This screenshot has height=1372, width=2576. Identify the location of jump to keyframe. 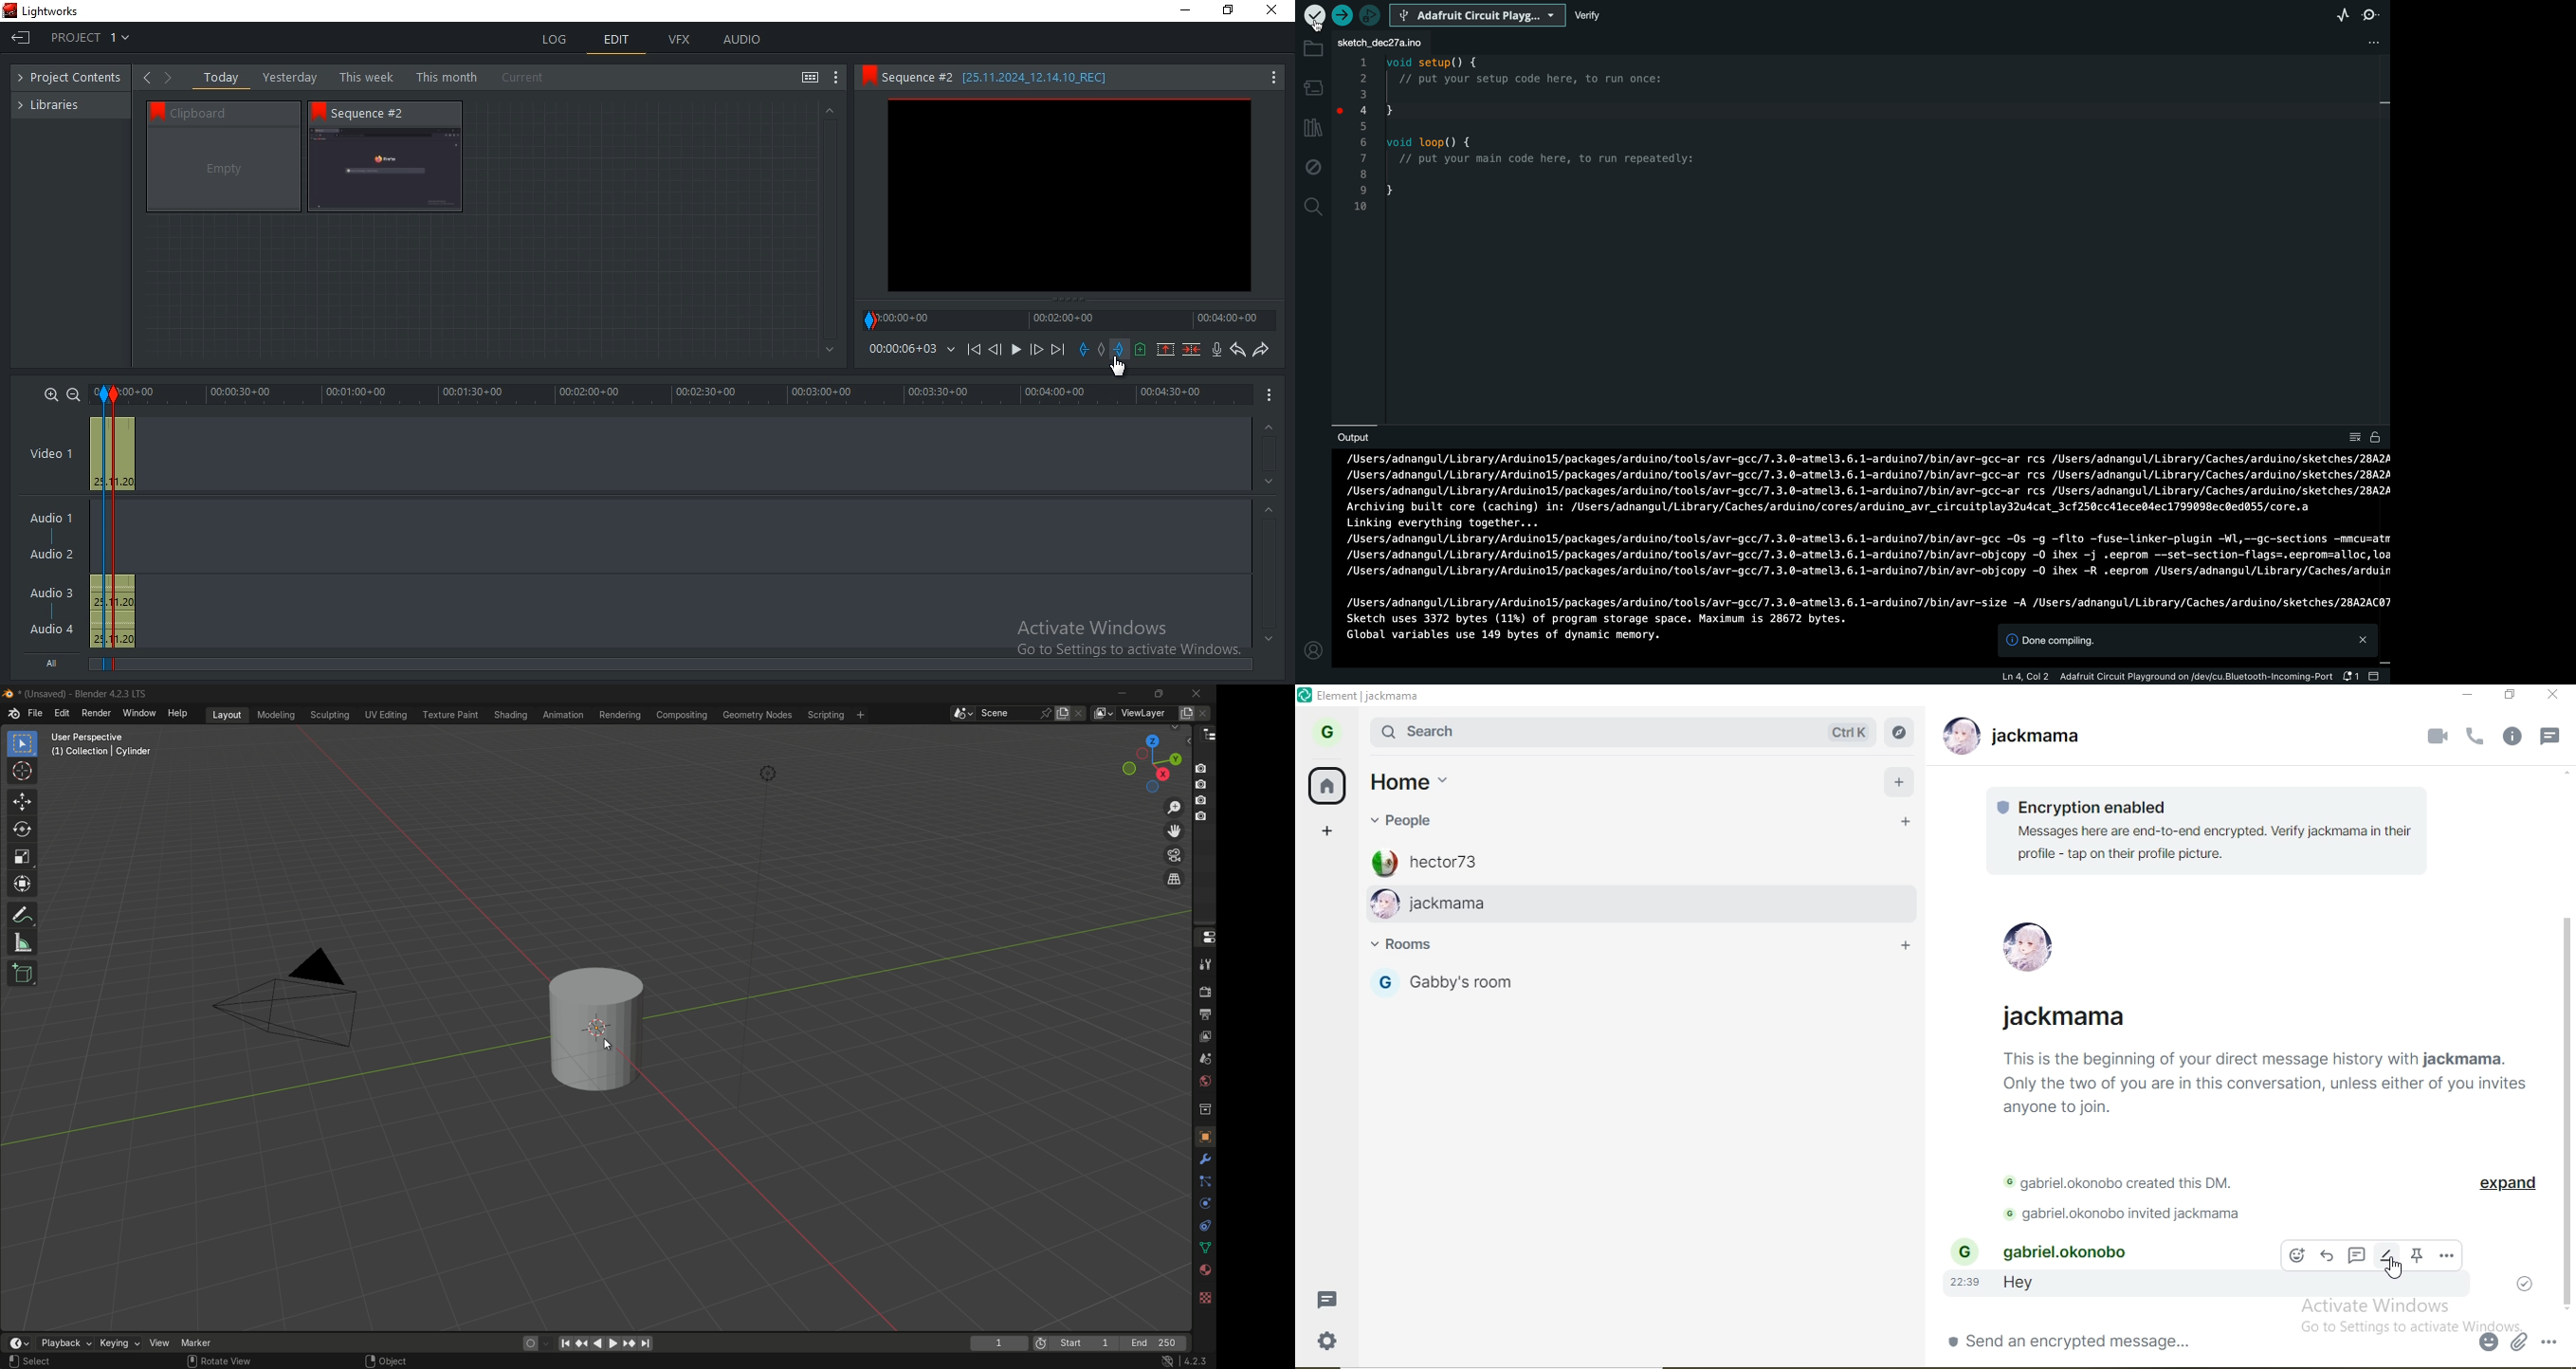
(629, 1344).